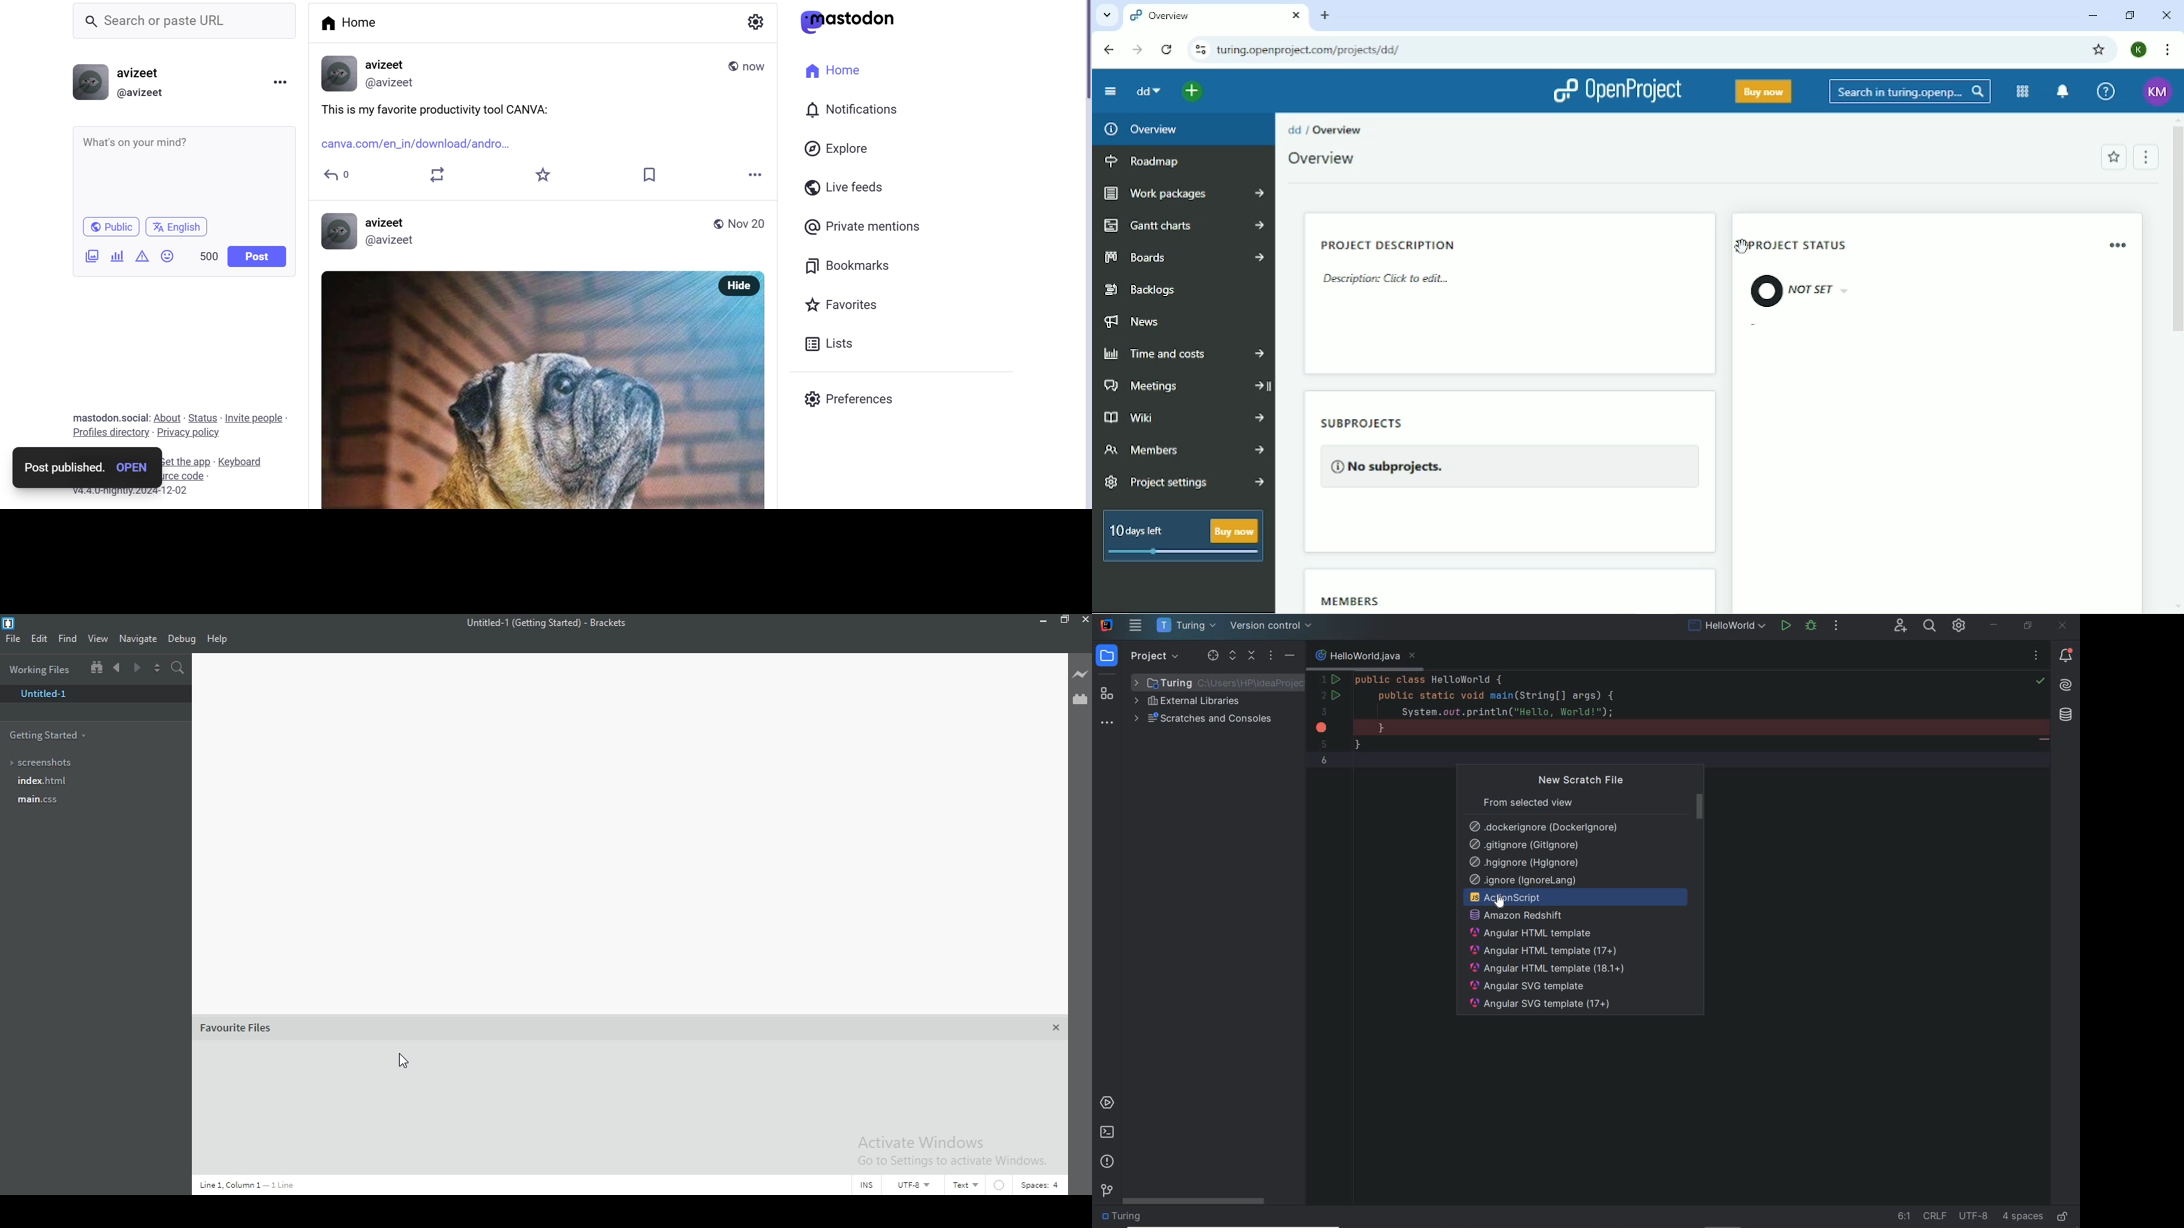 Image resolution: width=2184 pixels, height=1232 pixels. I want to click on main.css, so click(67, 801).